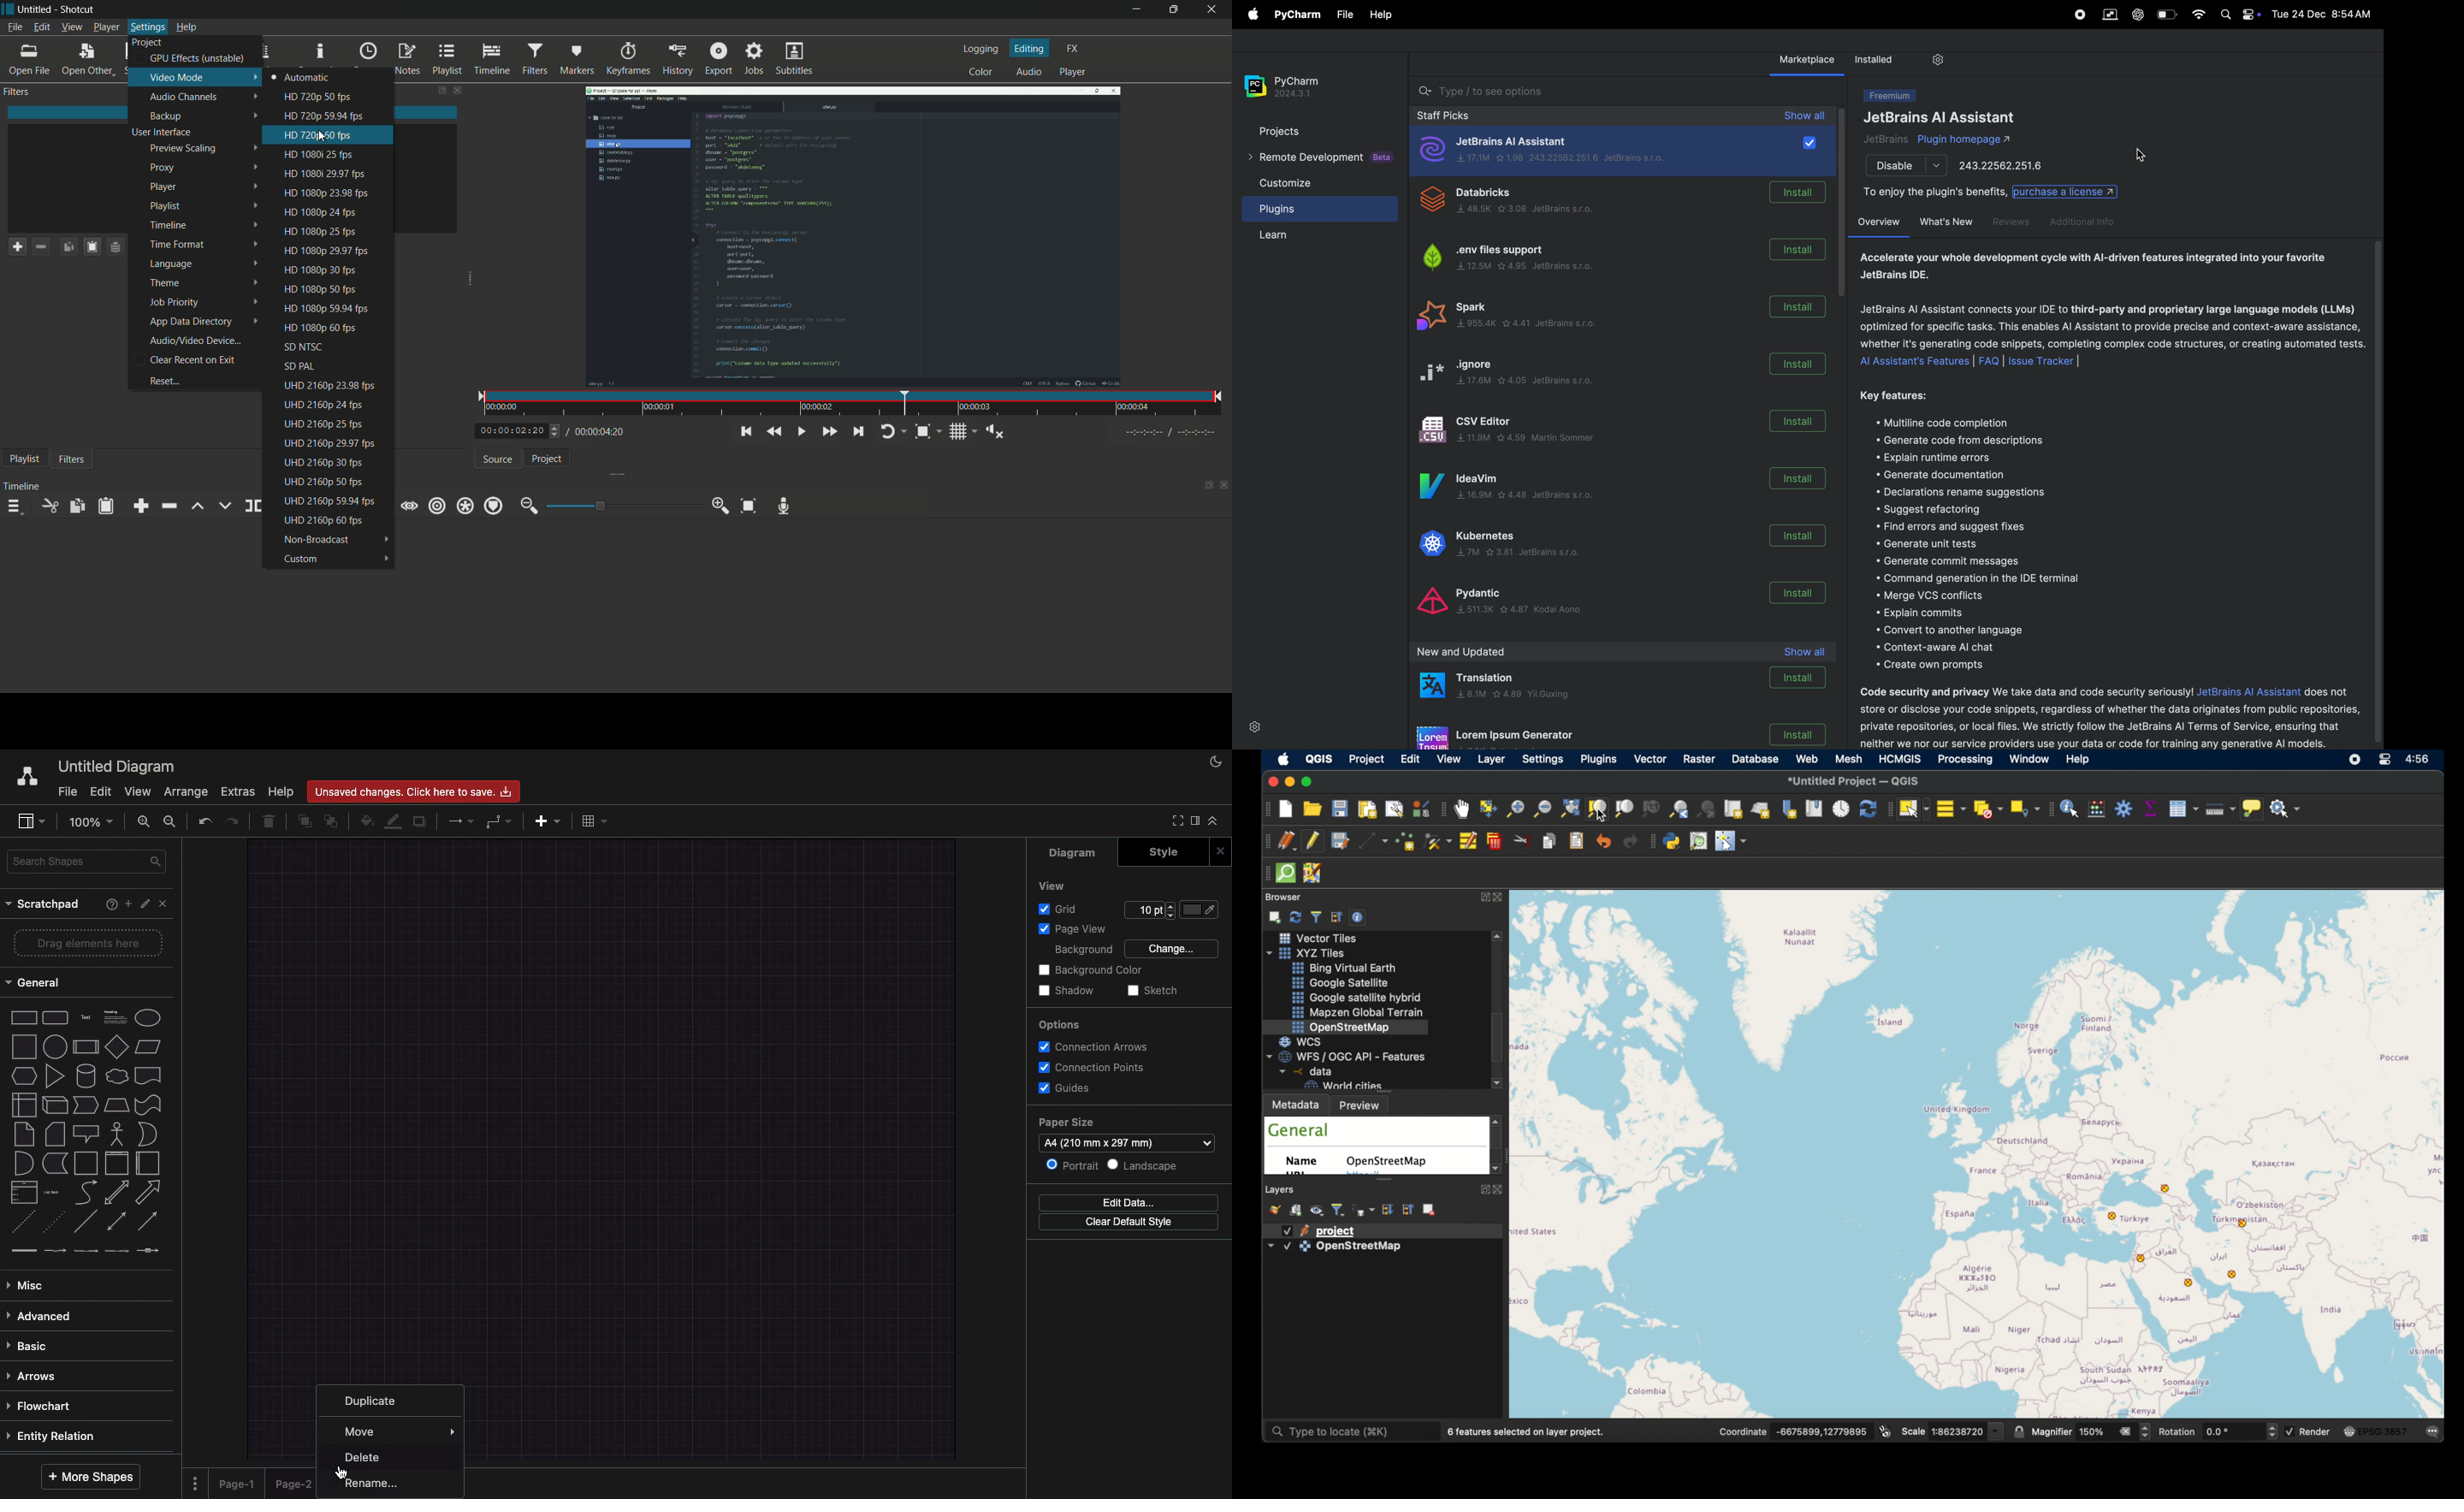  What do you see at coordinates (527, 506) in the screenshot?
I see `zoom out` at bounding box center [527, 506].